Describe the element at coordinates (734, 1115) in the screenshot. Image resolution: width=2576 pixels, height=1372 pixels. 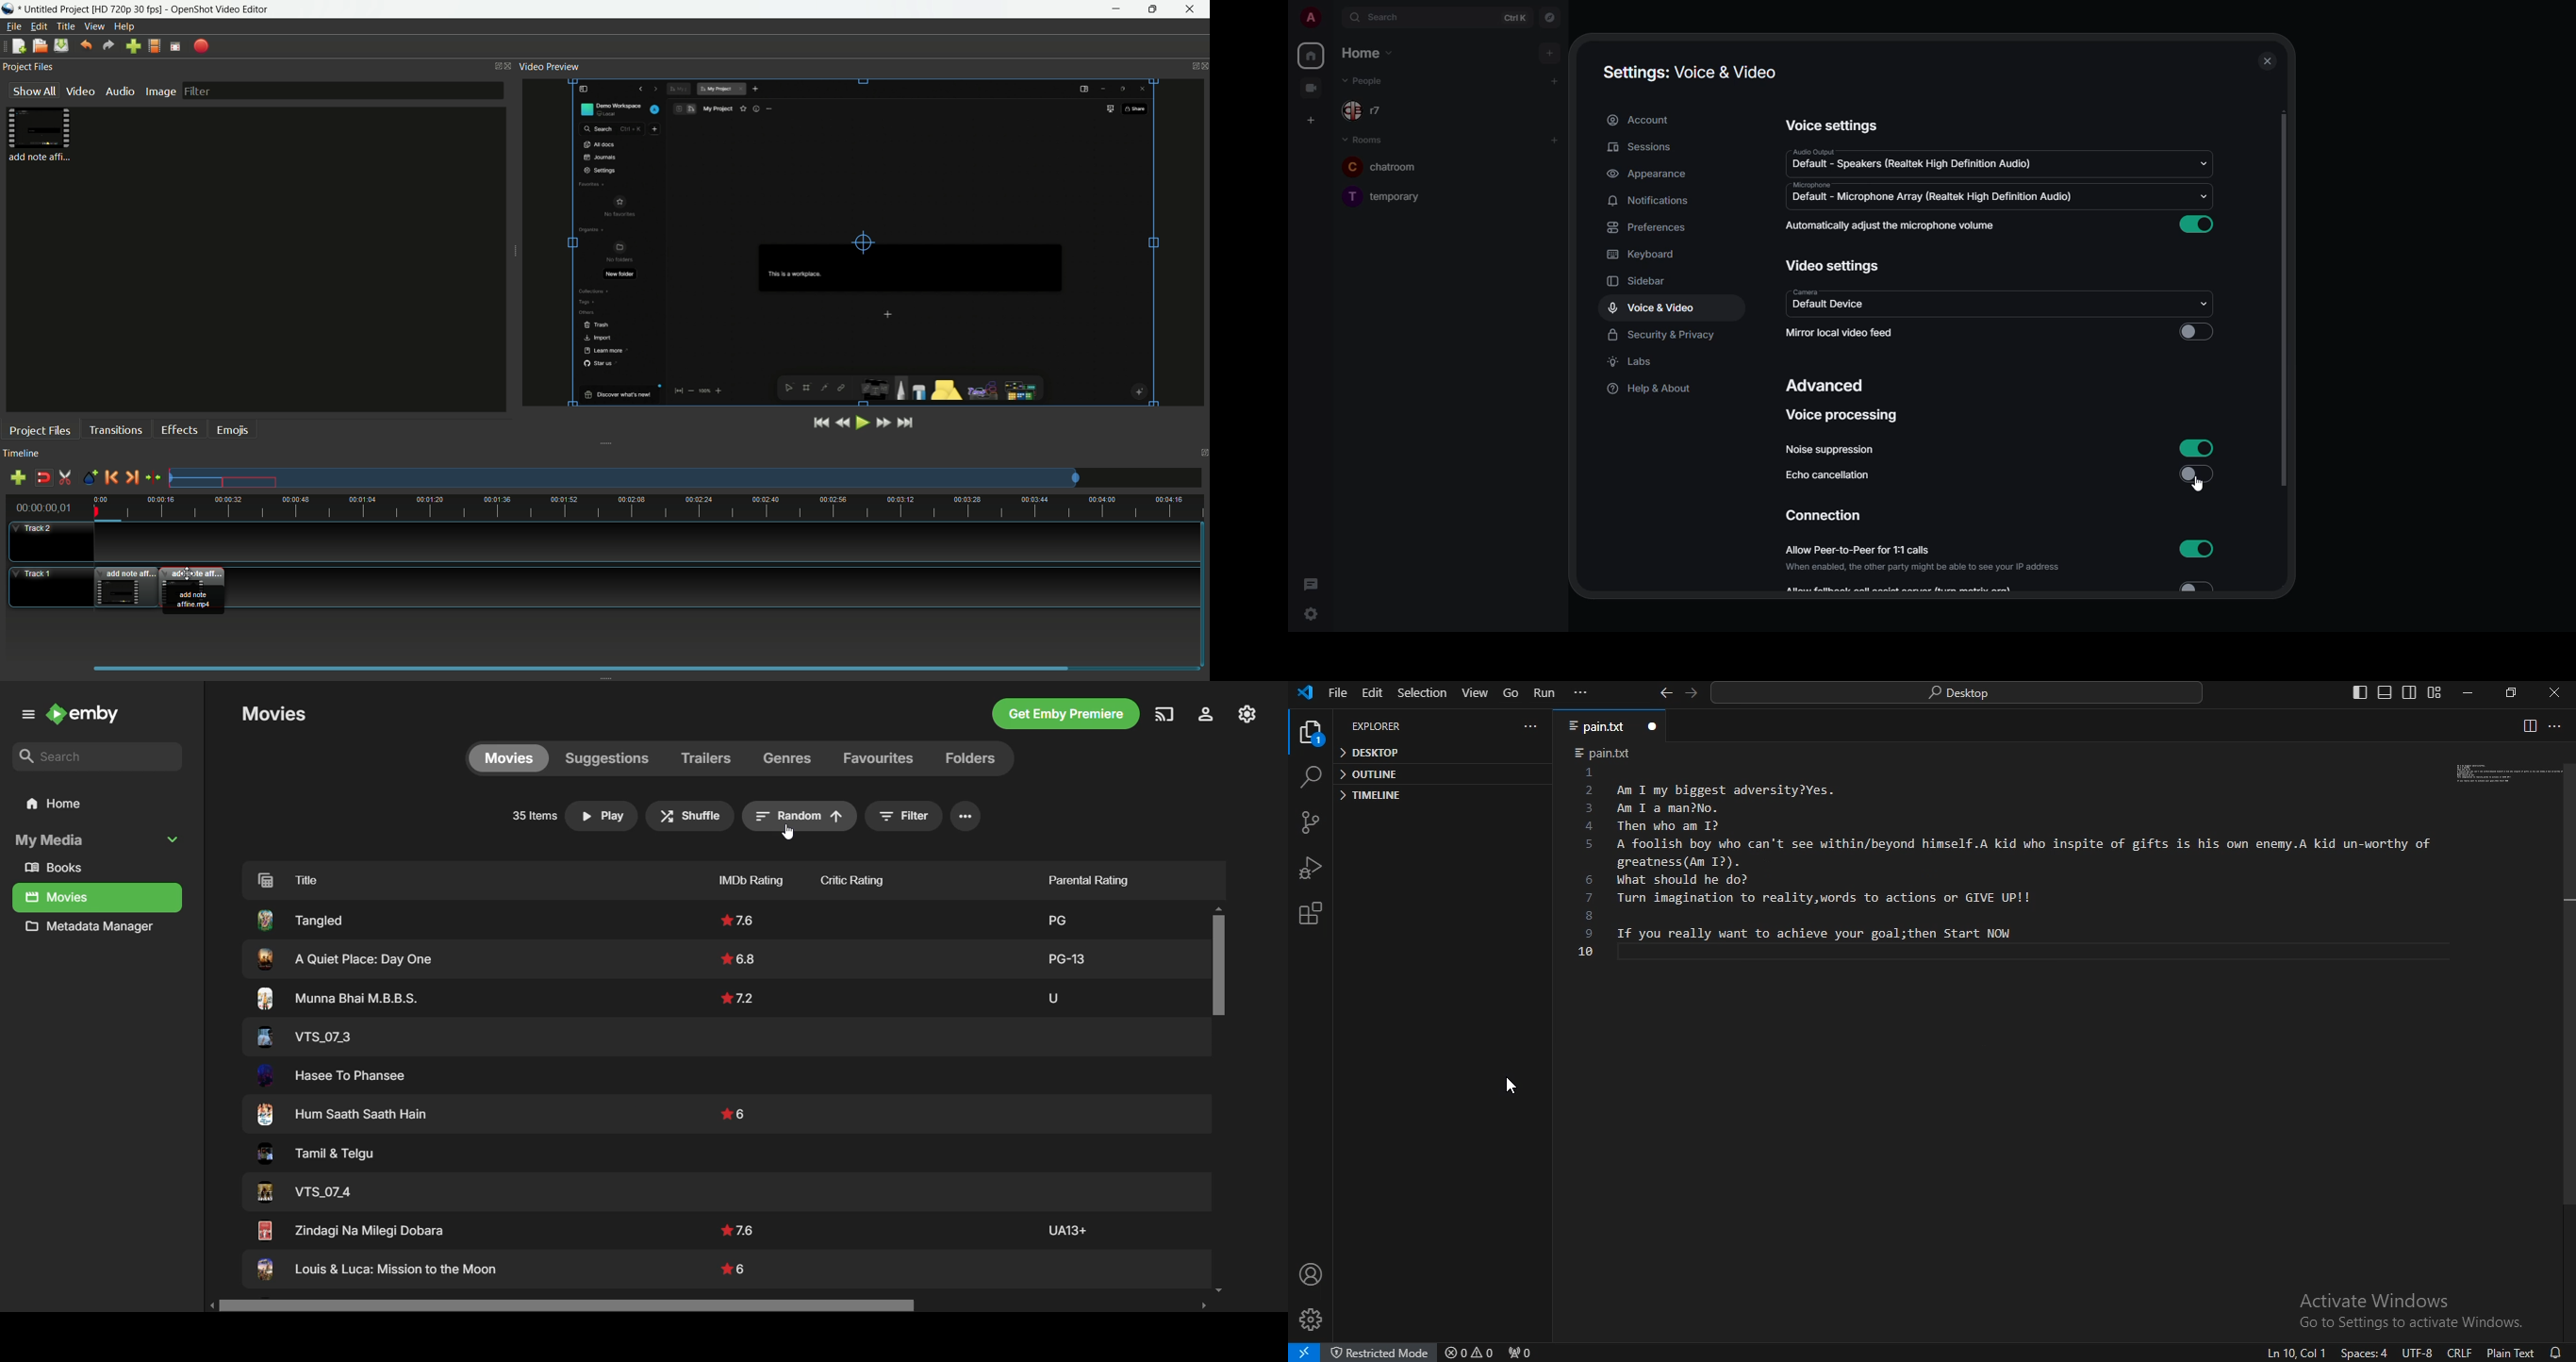
I see `` at that location.